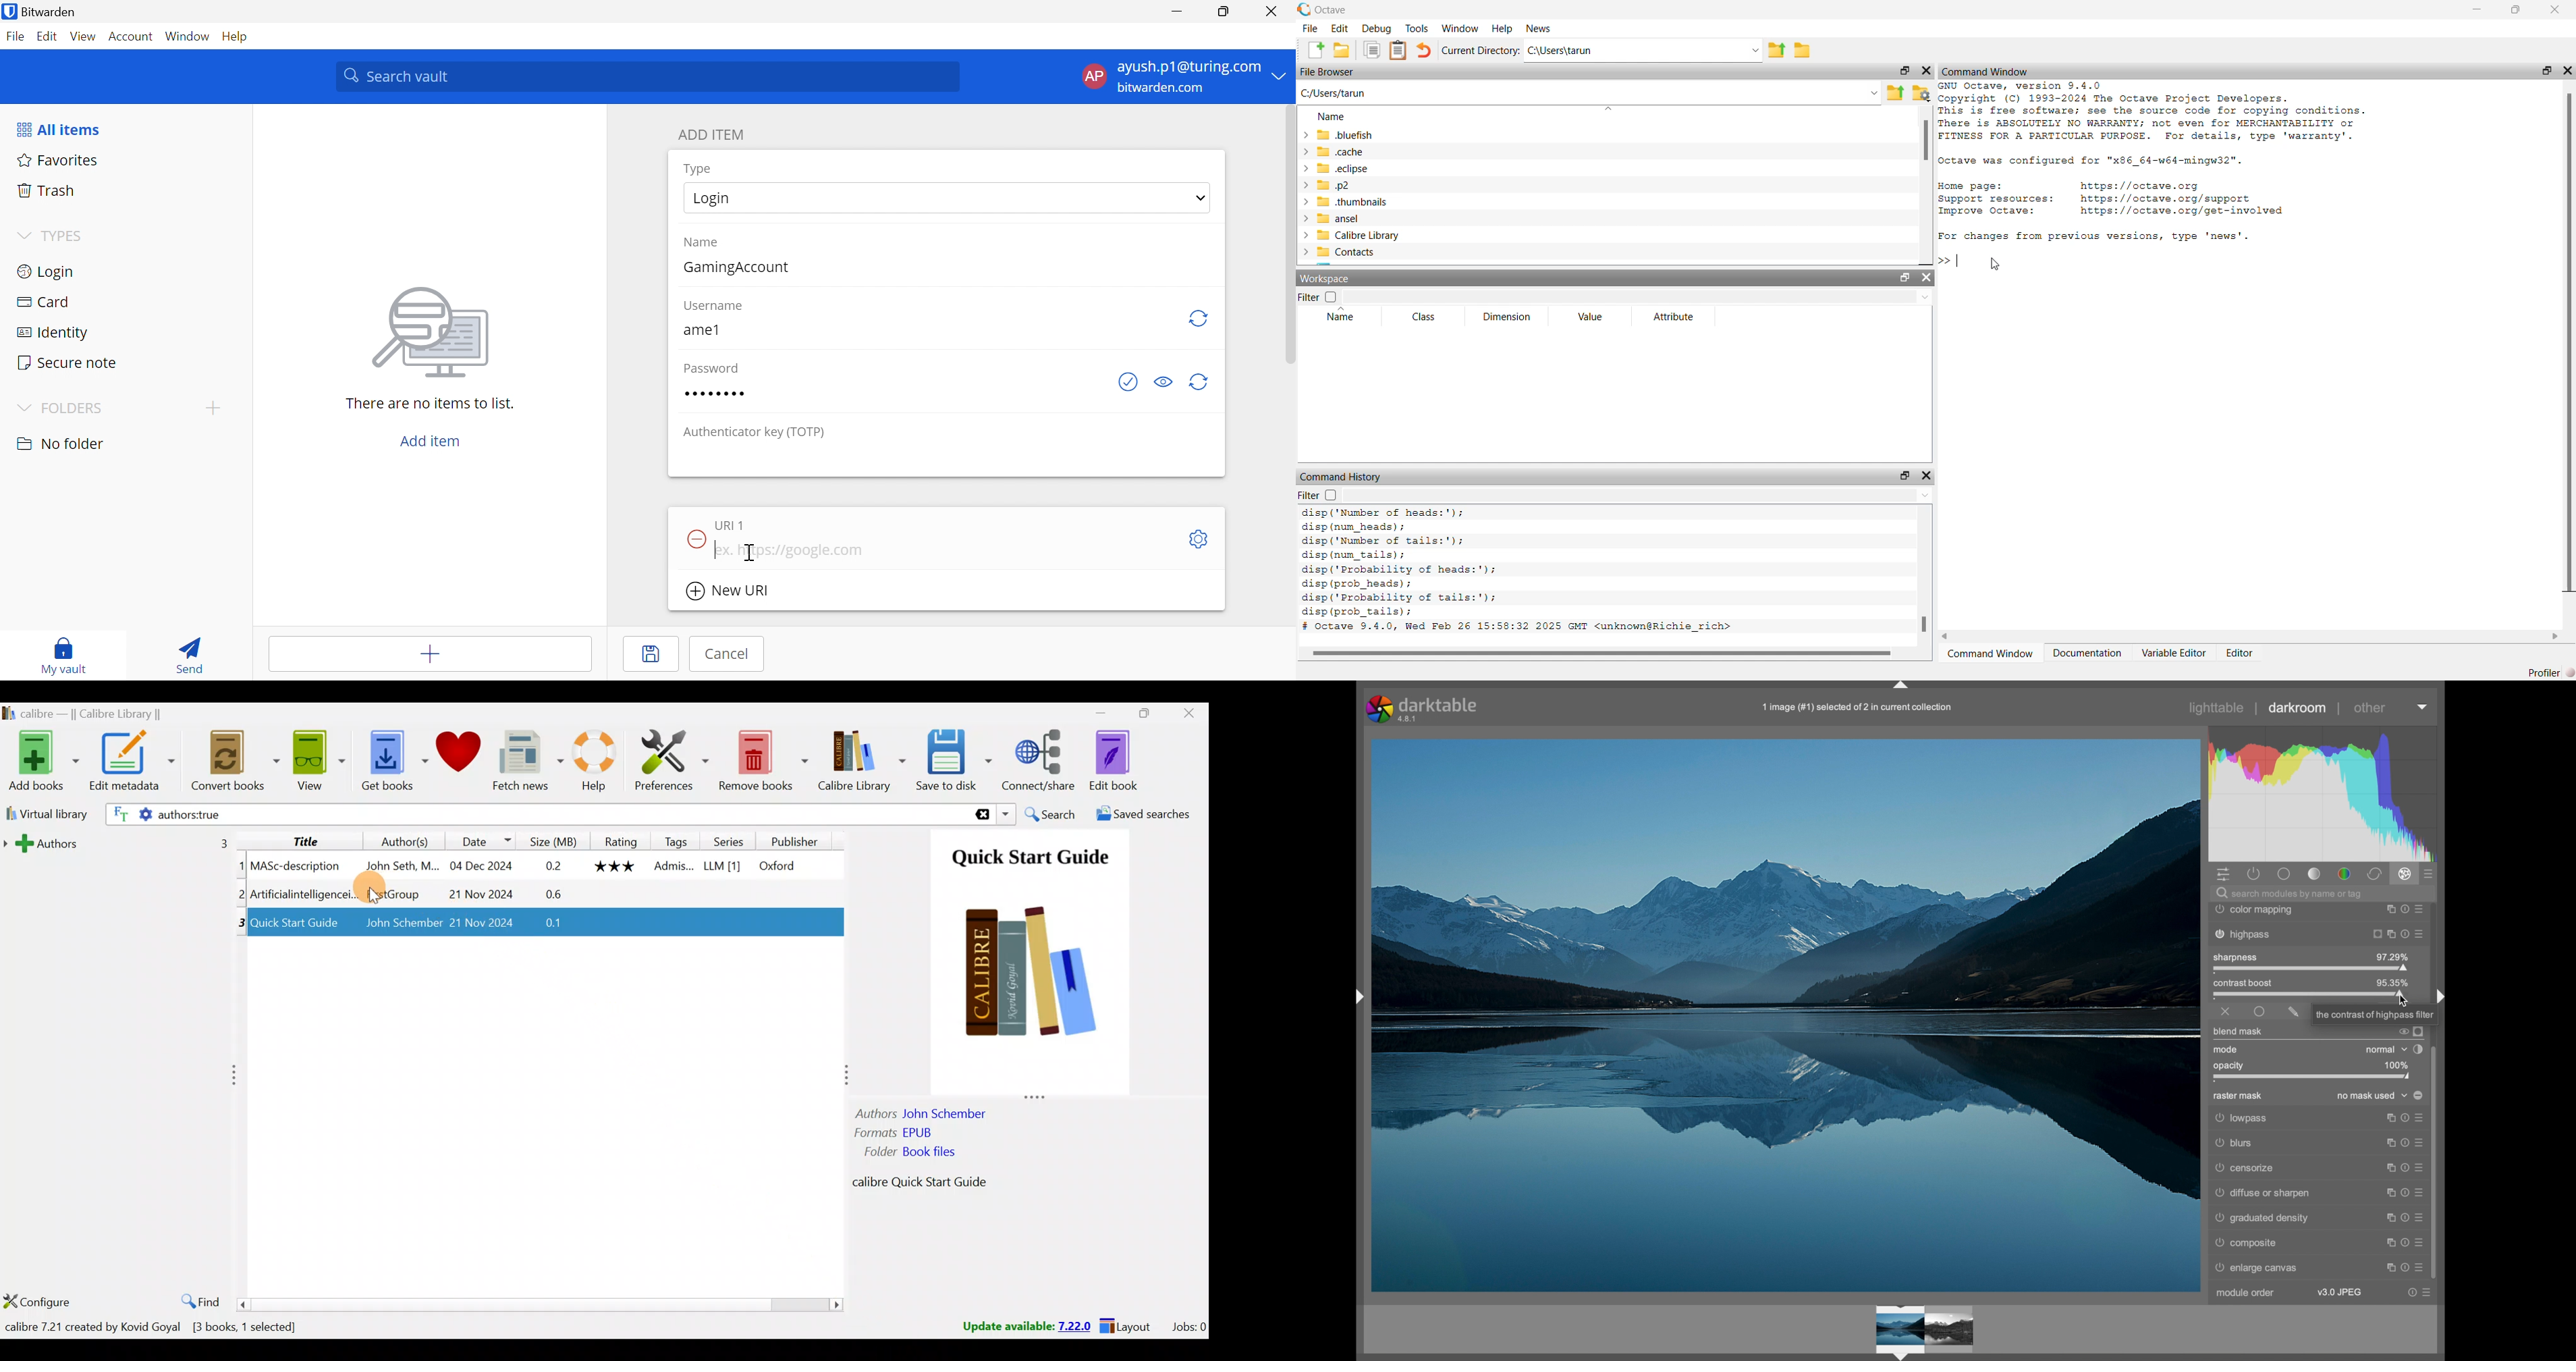 The image size is (2576, 1372). What do you see at coordinates (1049, 814) in the screenshot?
I see `Search` at bounding box center [1049, 814].